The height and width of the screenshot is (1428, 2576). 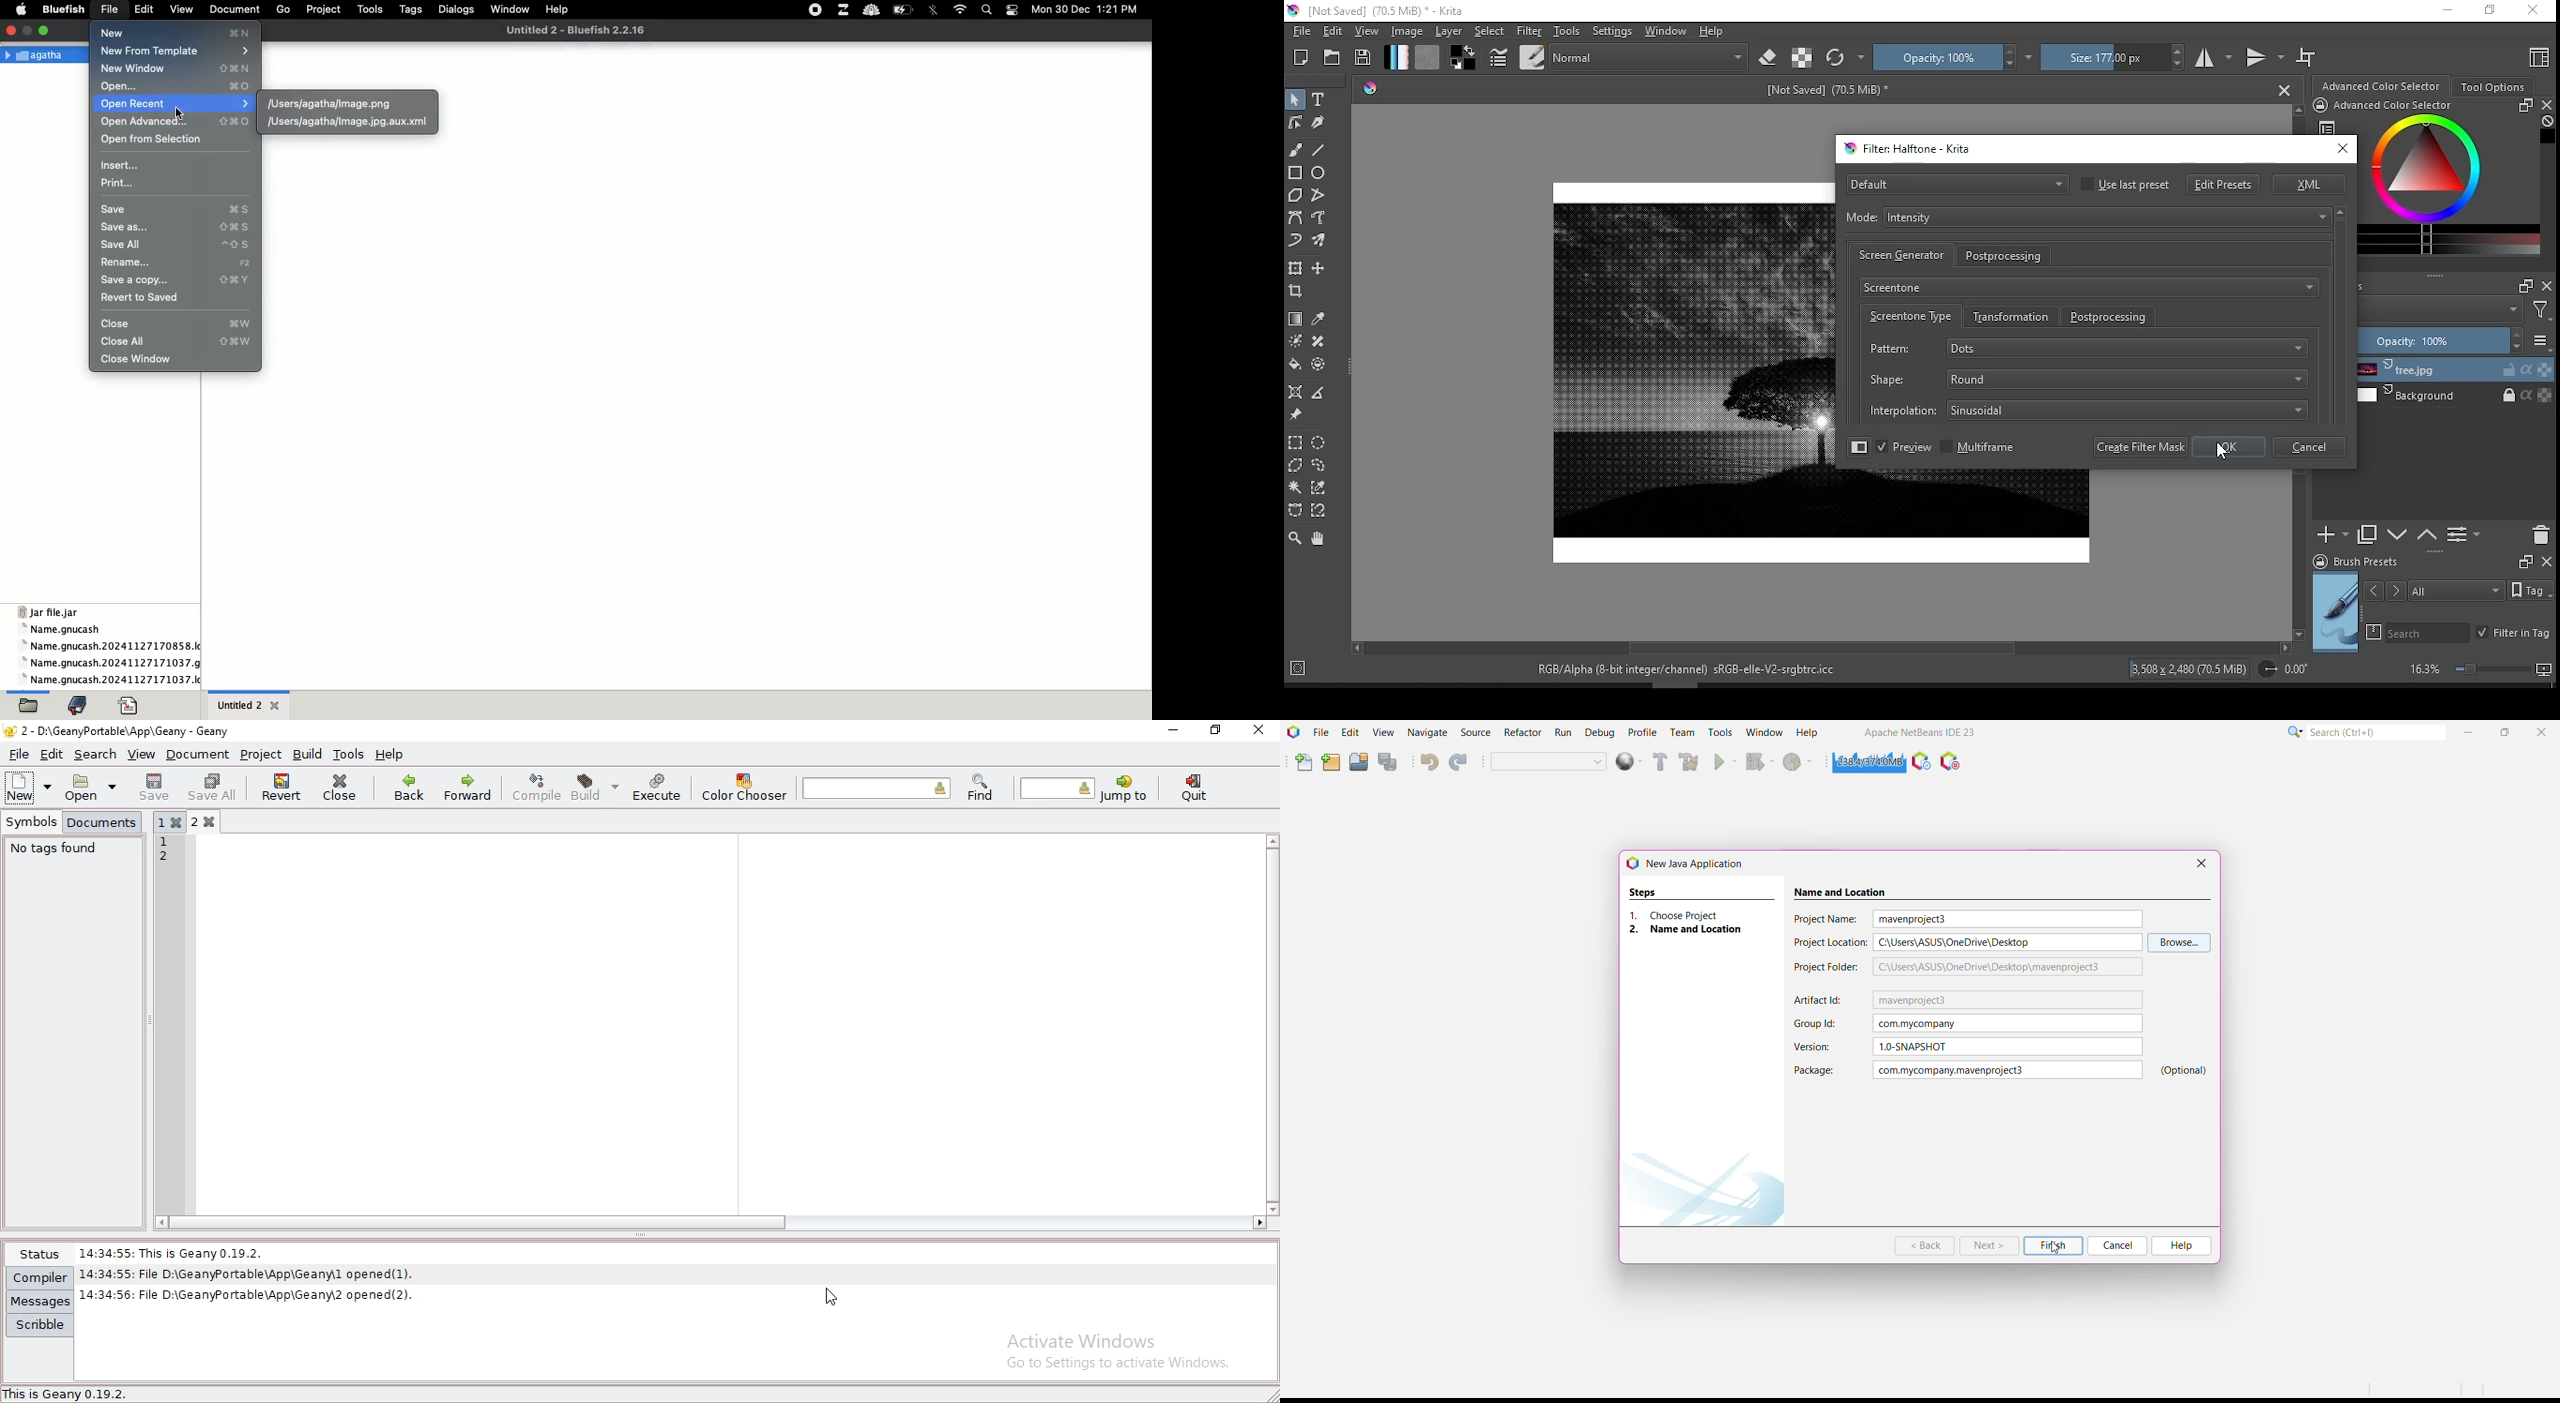 I want to click on Close, so click(x=2201, y=863).